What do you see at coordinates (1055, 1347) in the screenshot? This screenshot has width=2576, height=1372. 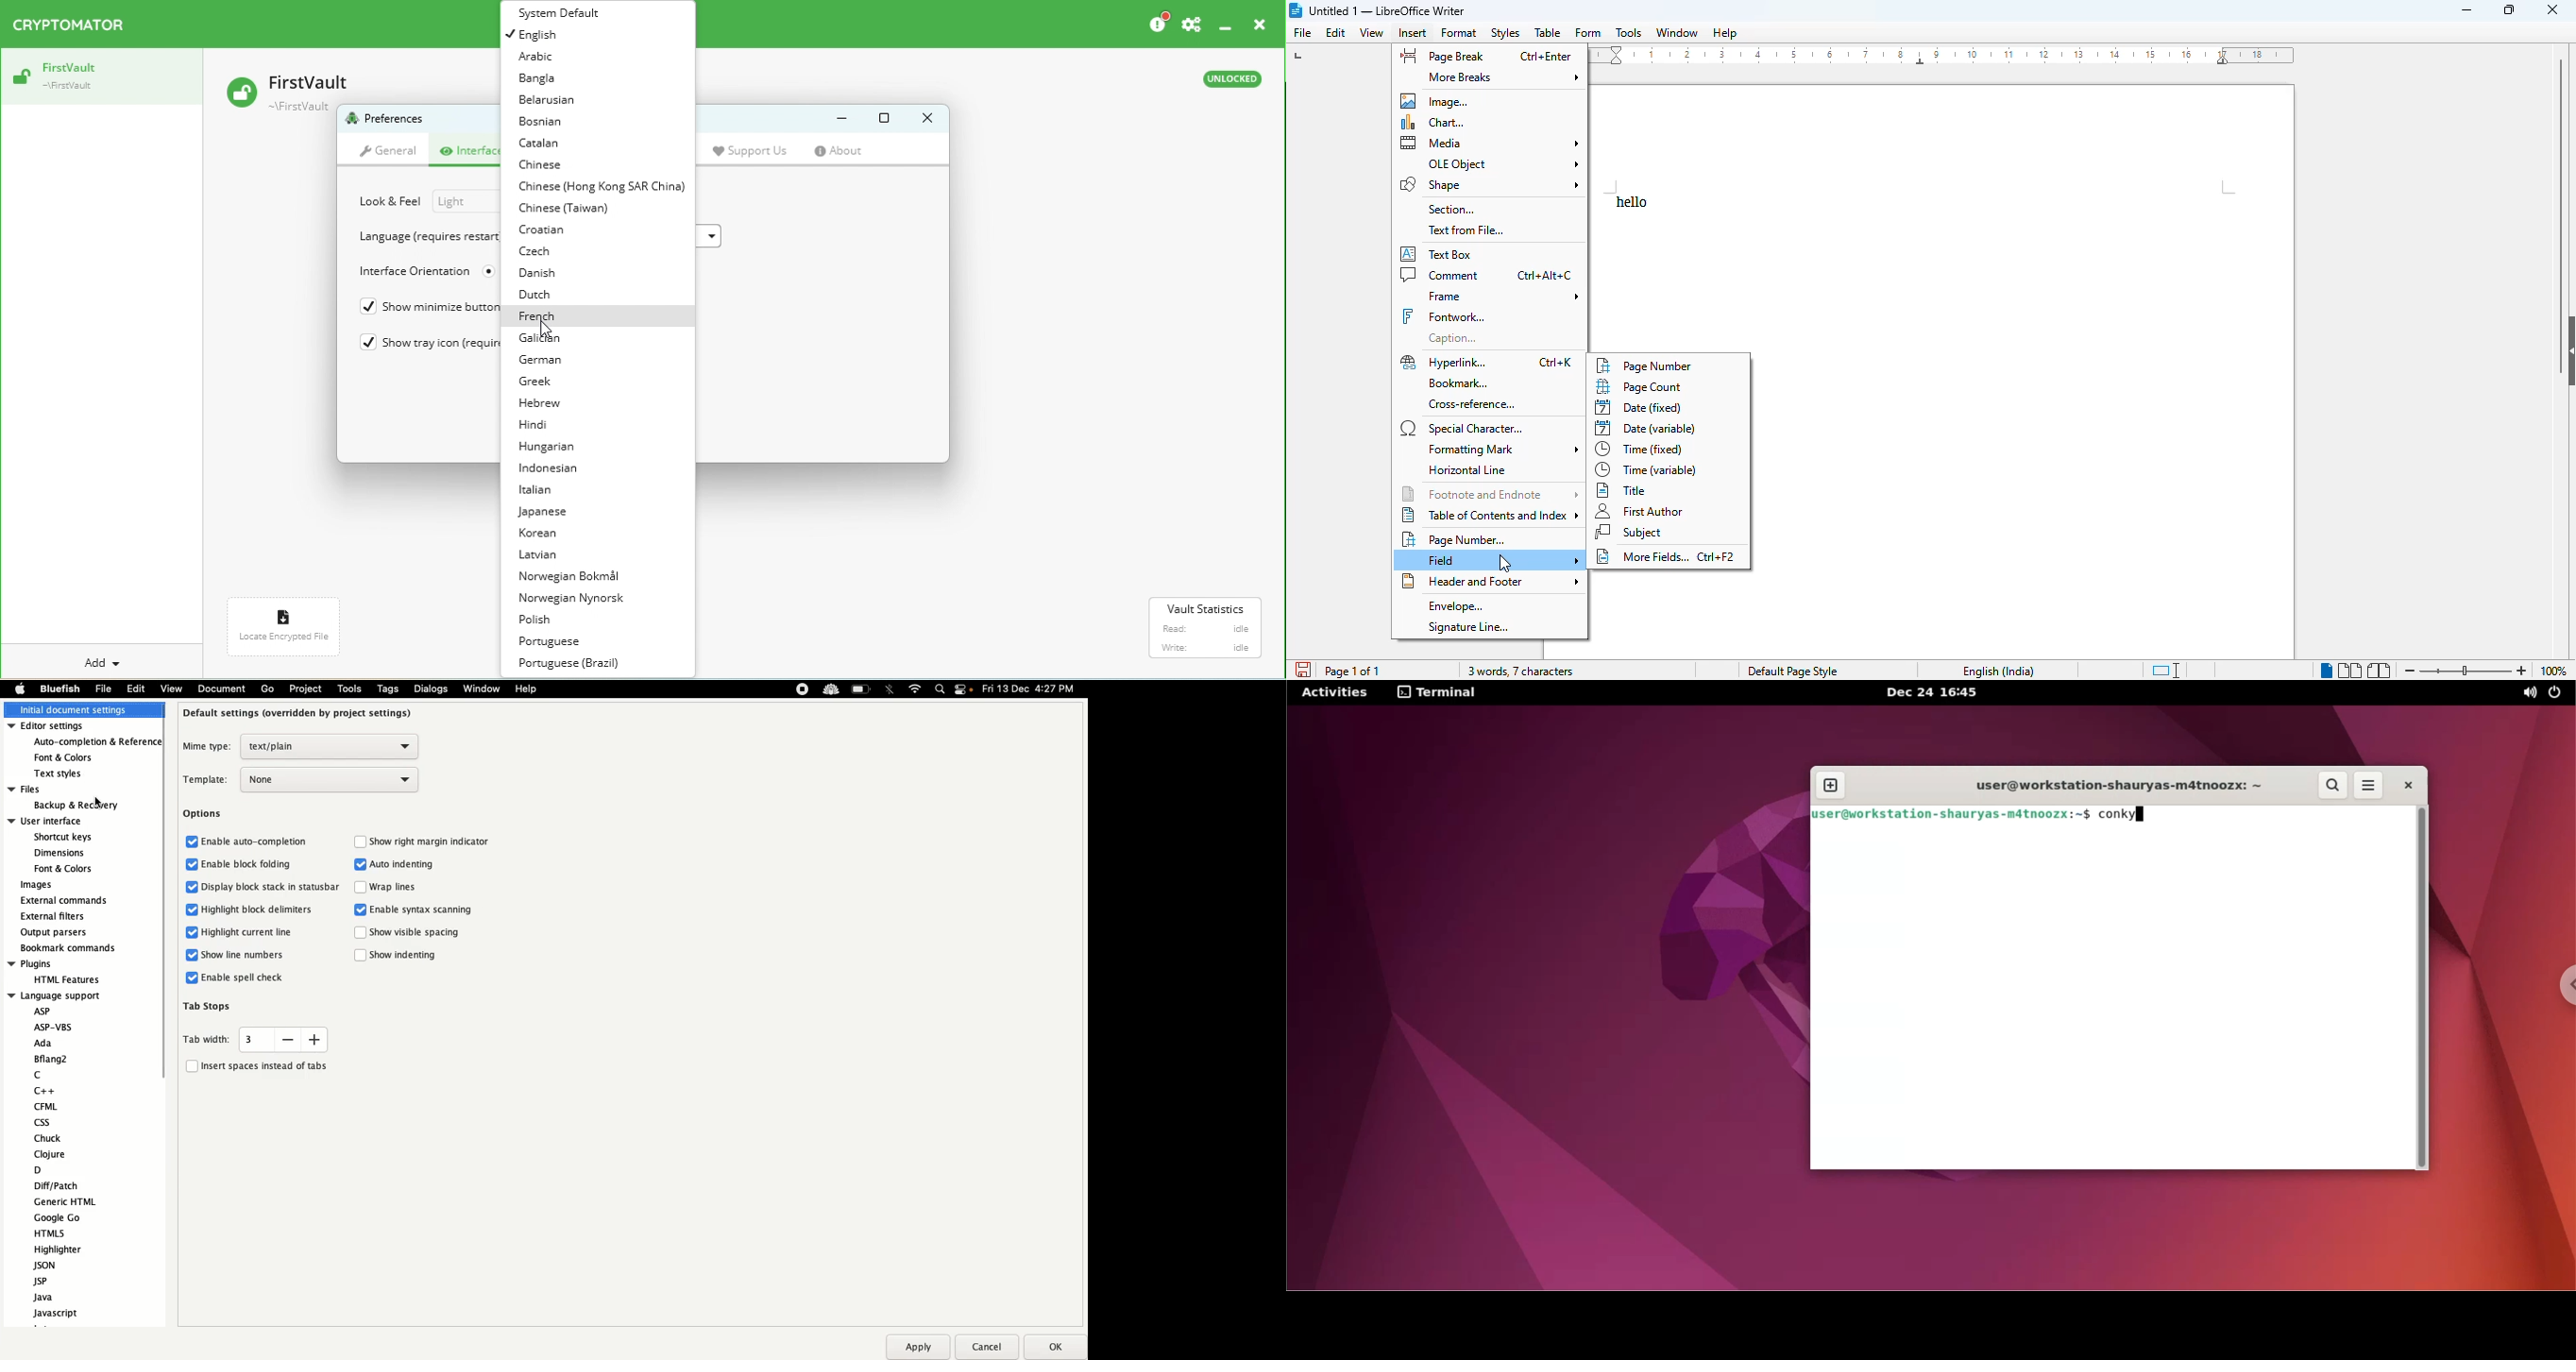 I see `Ok` at bounding box center [1055, 1347].